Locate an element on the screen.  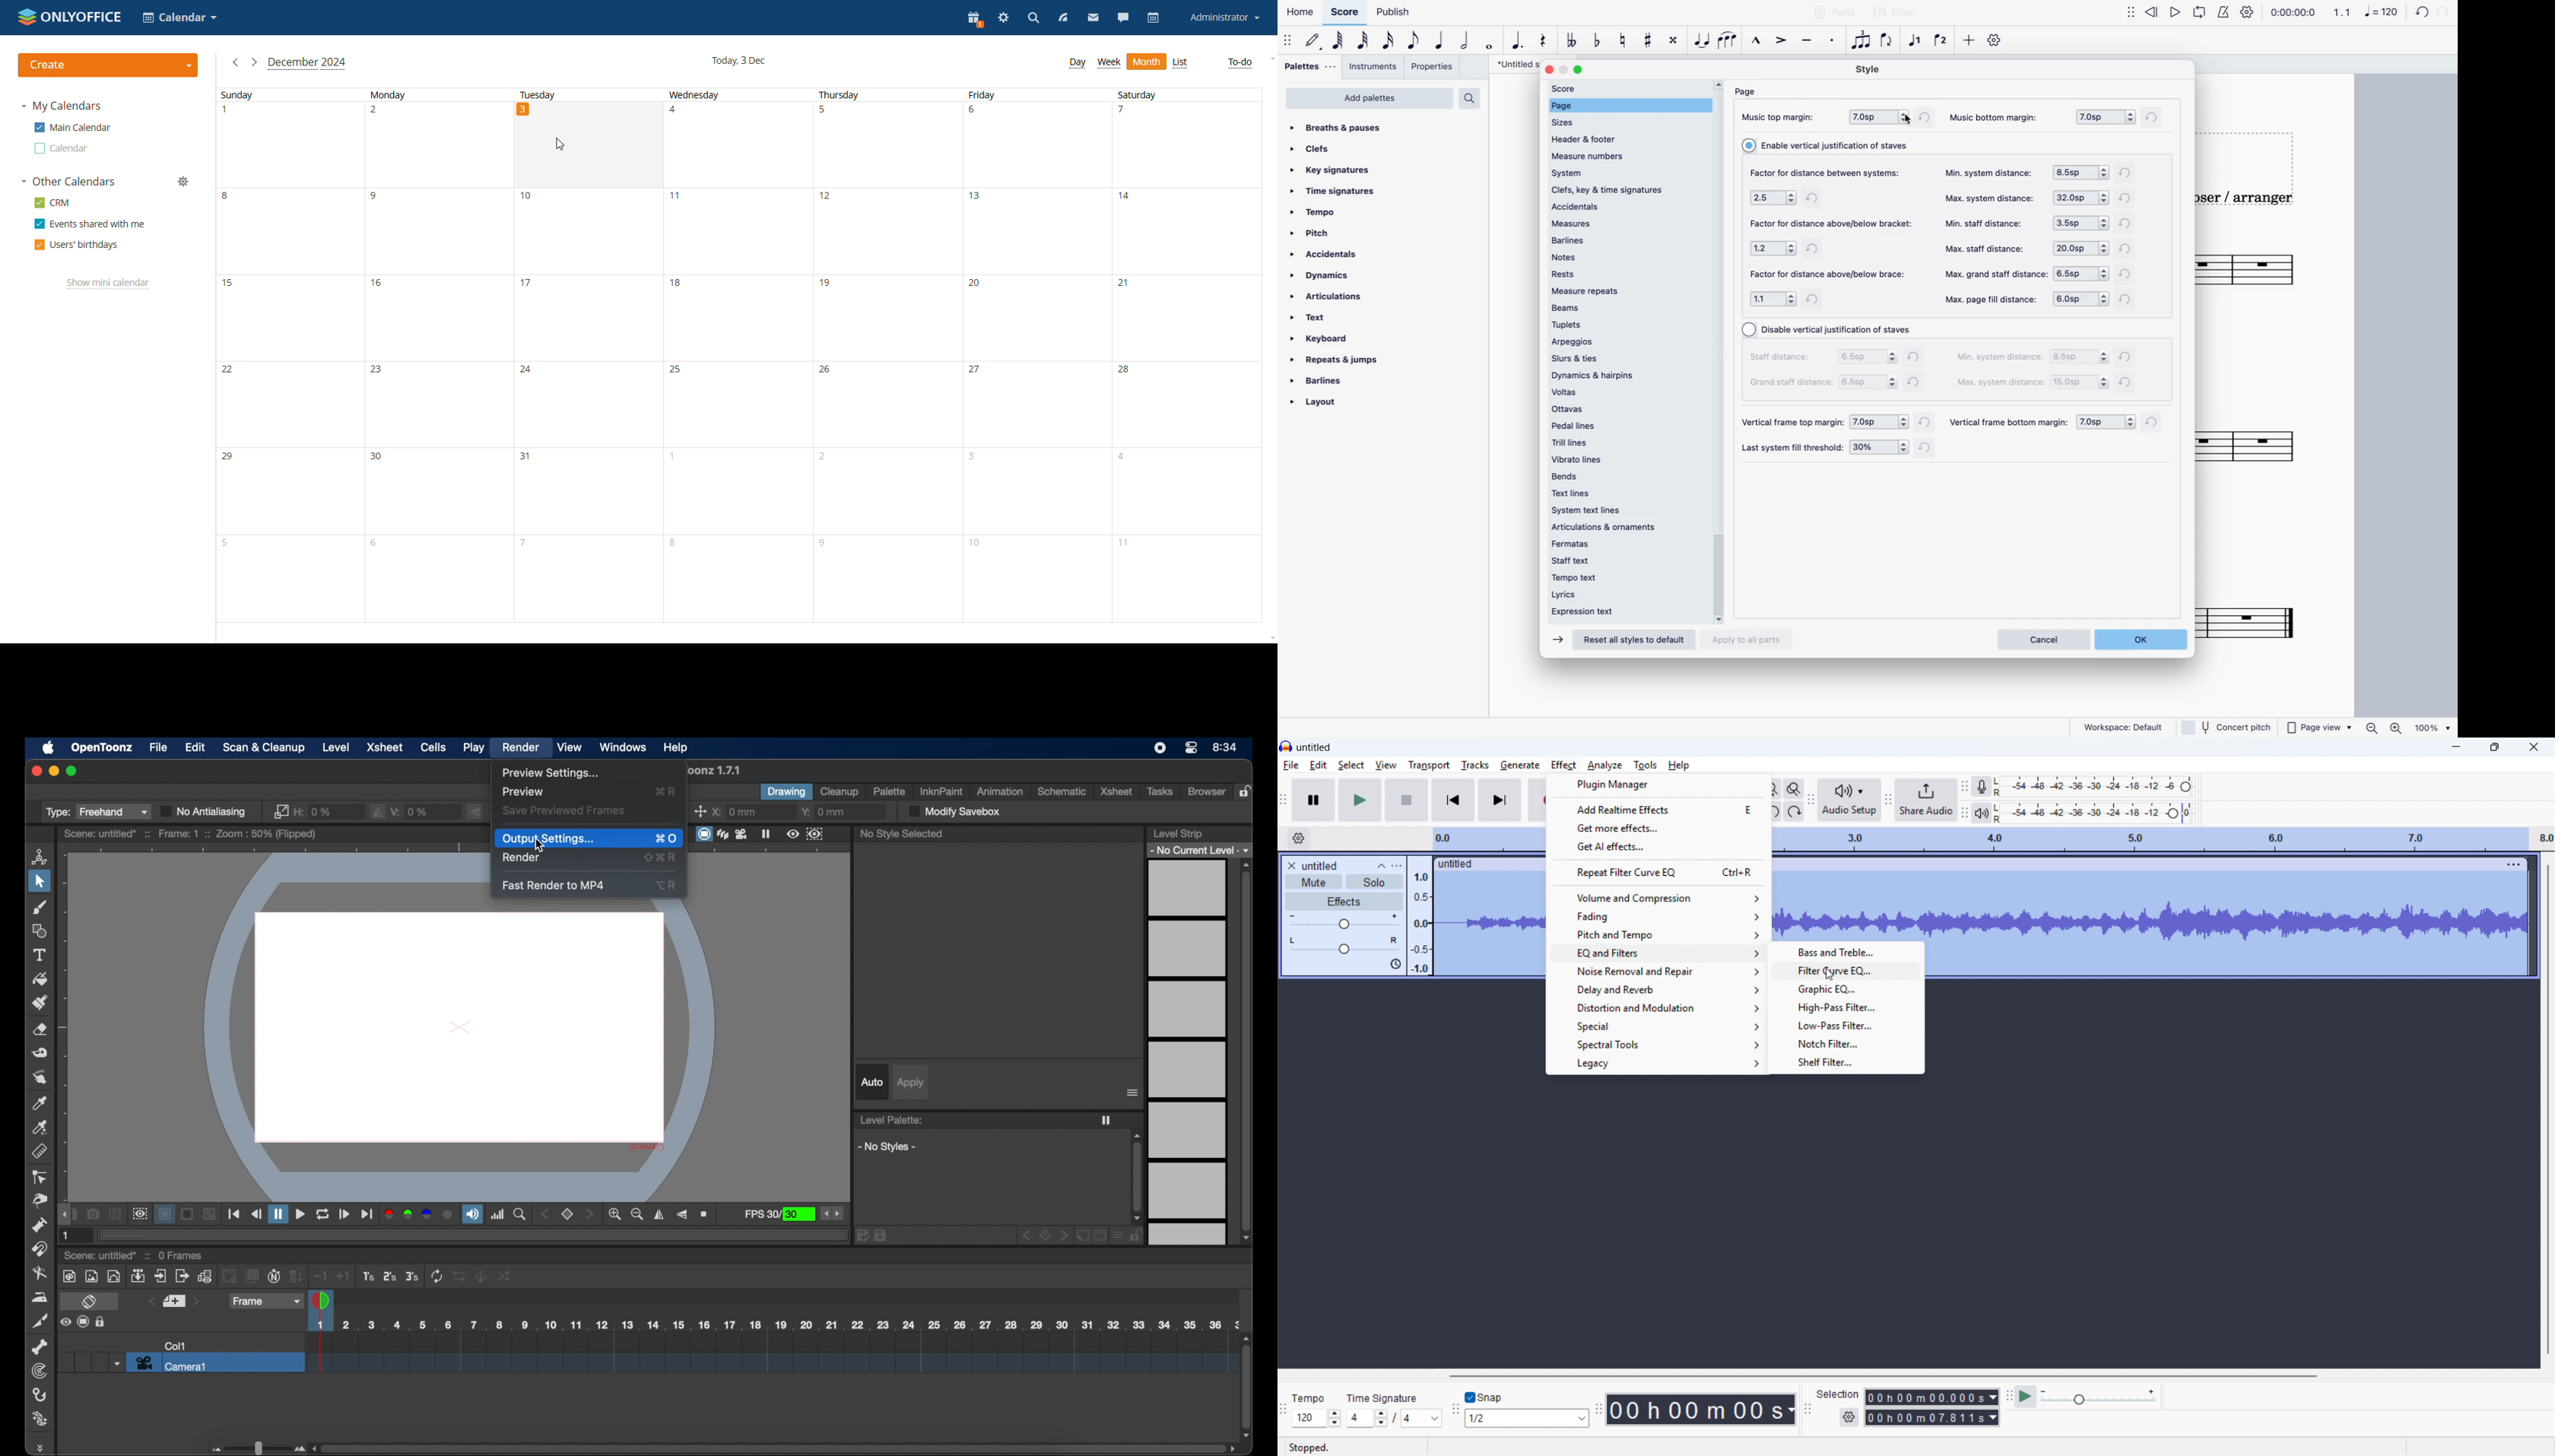
default is located at coordinates (1313, 42).